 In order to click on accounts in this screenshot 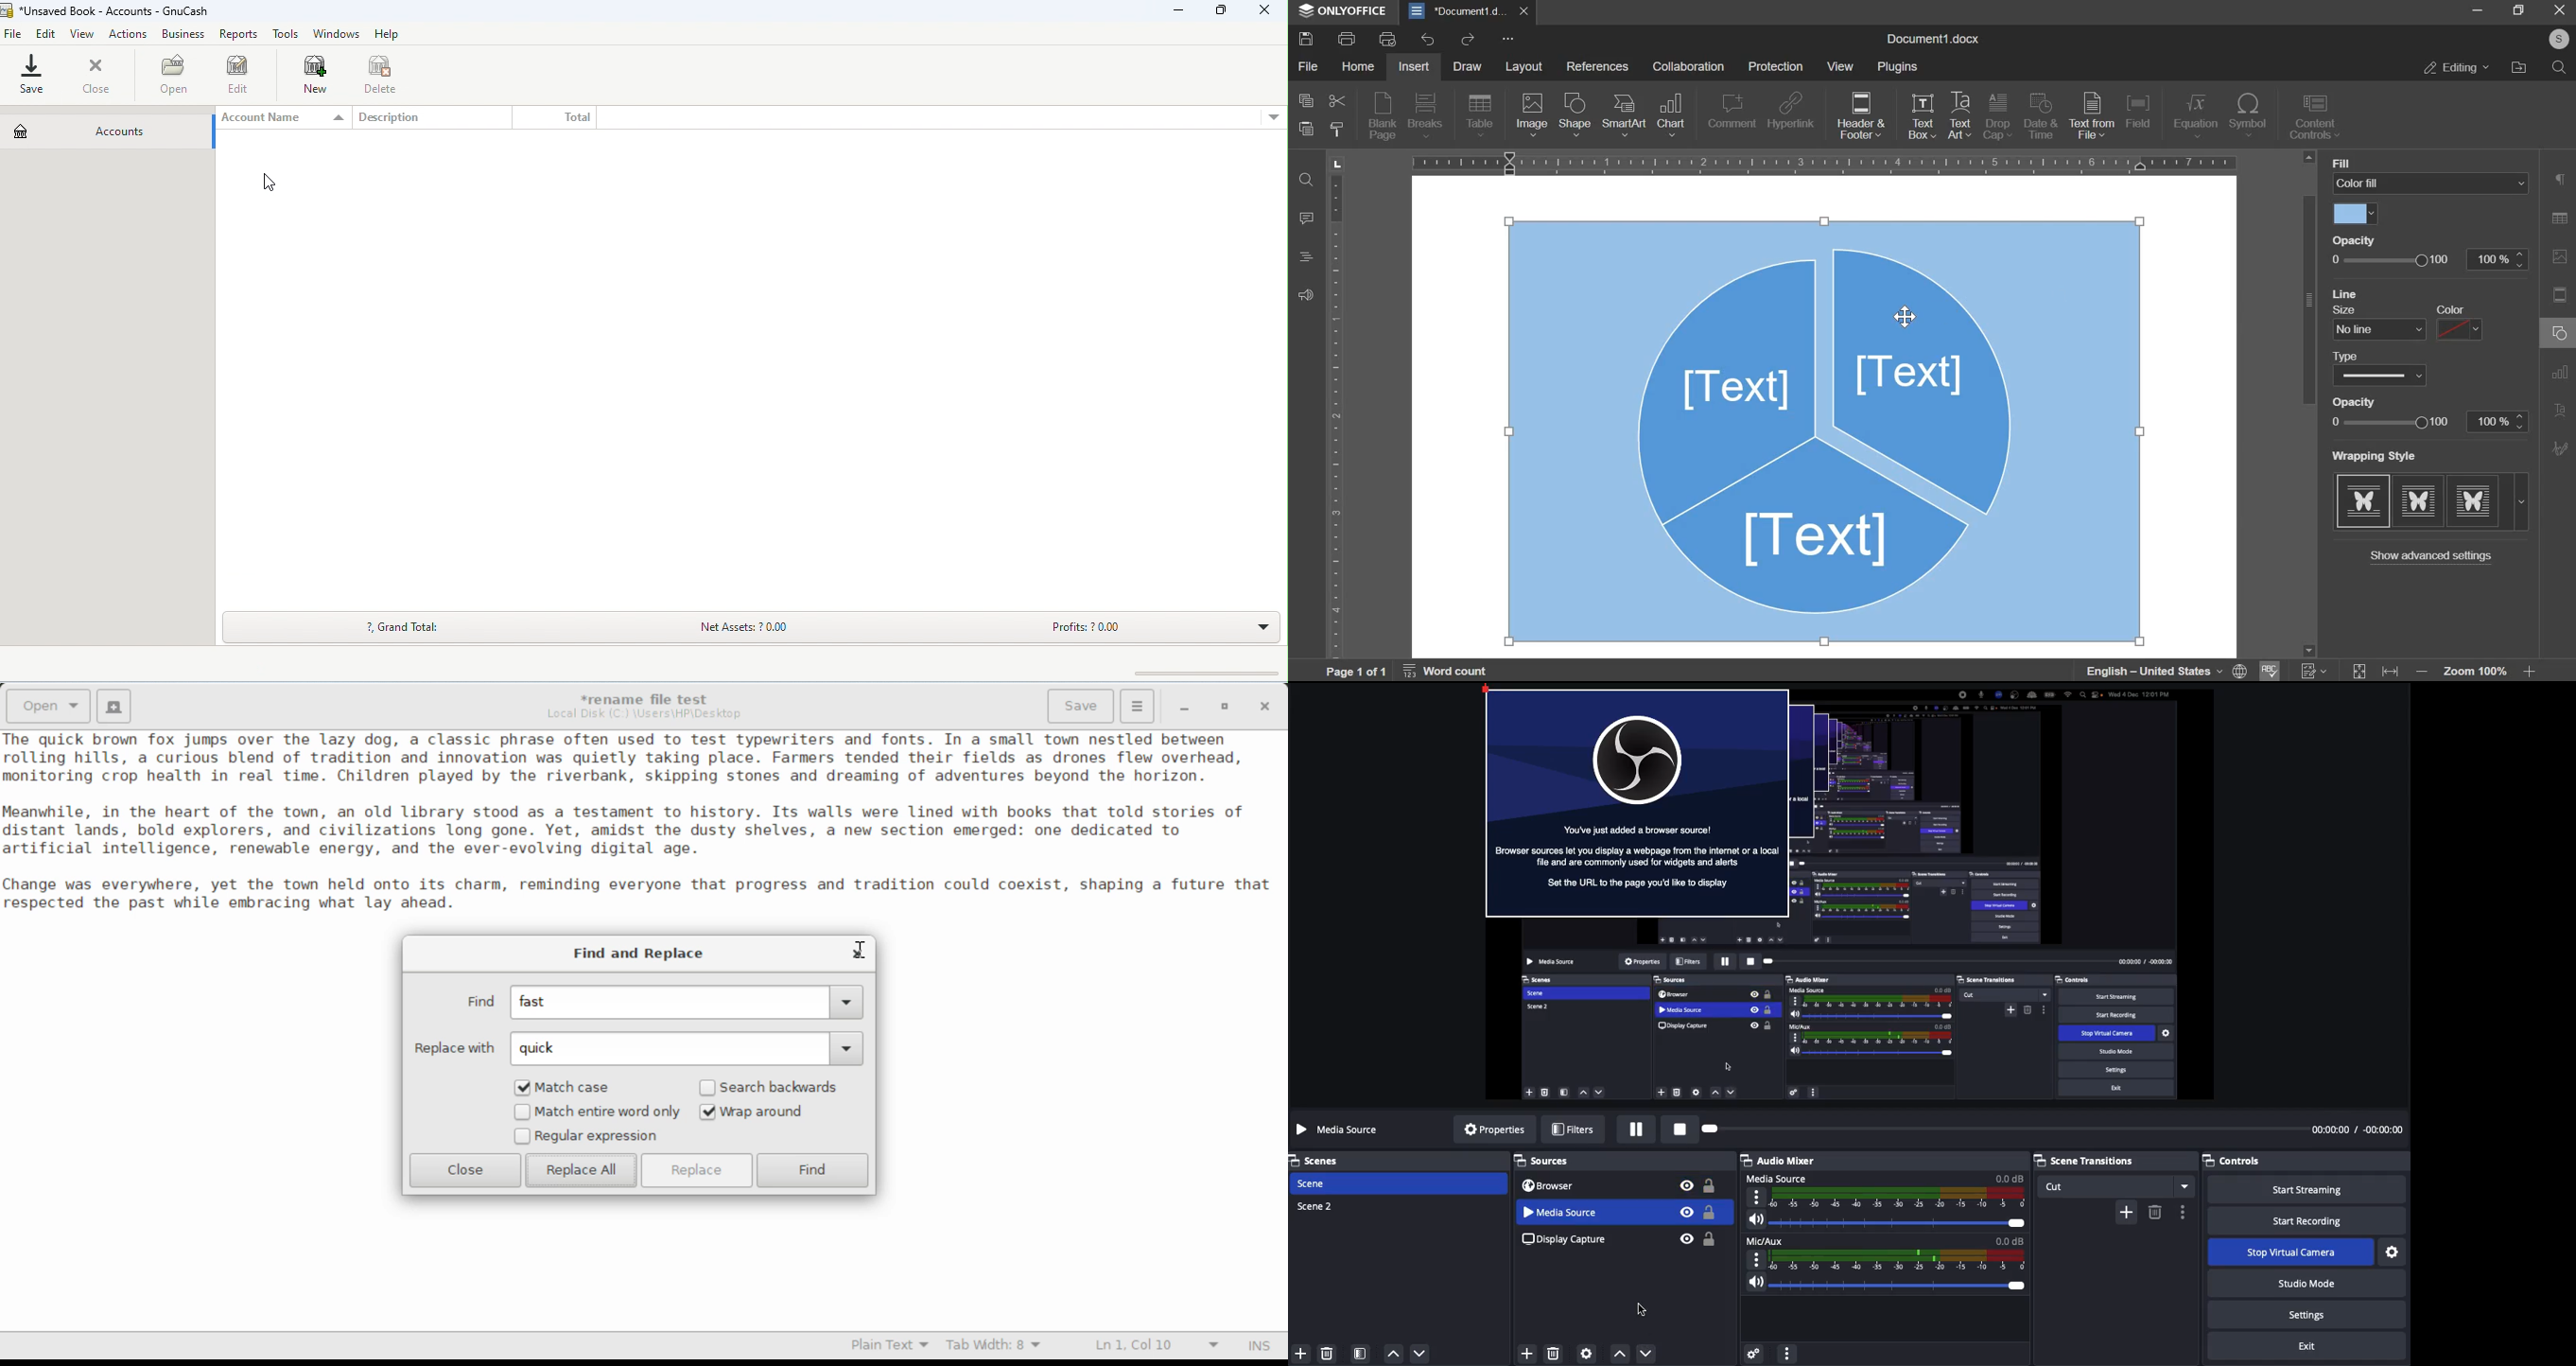, I will do `click(89, 131)`.